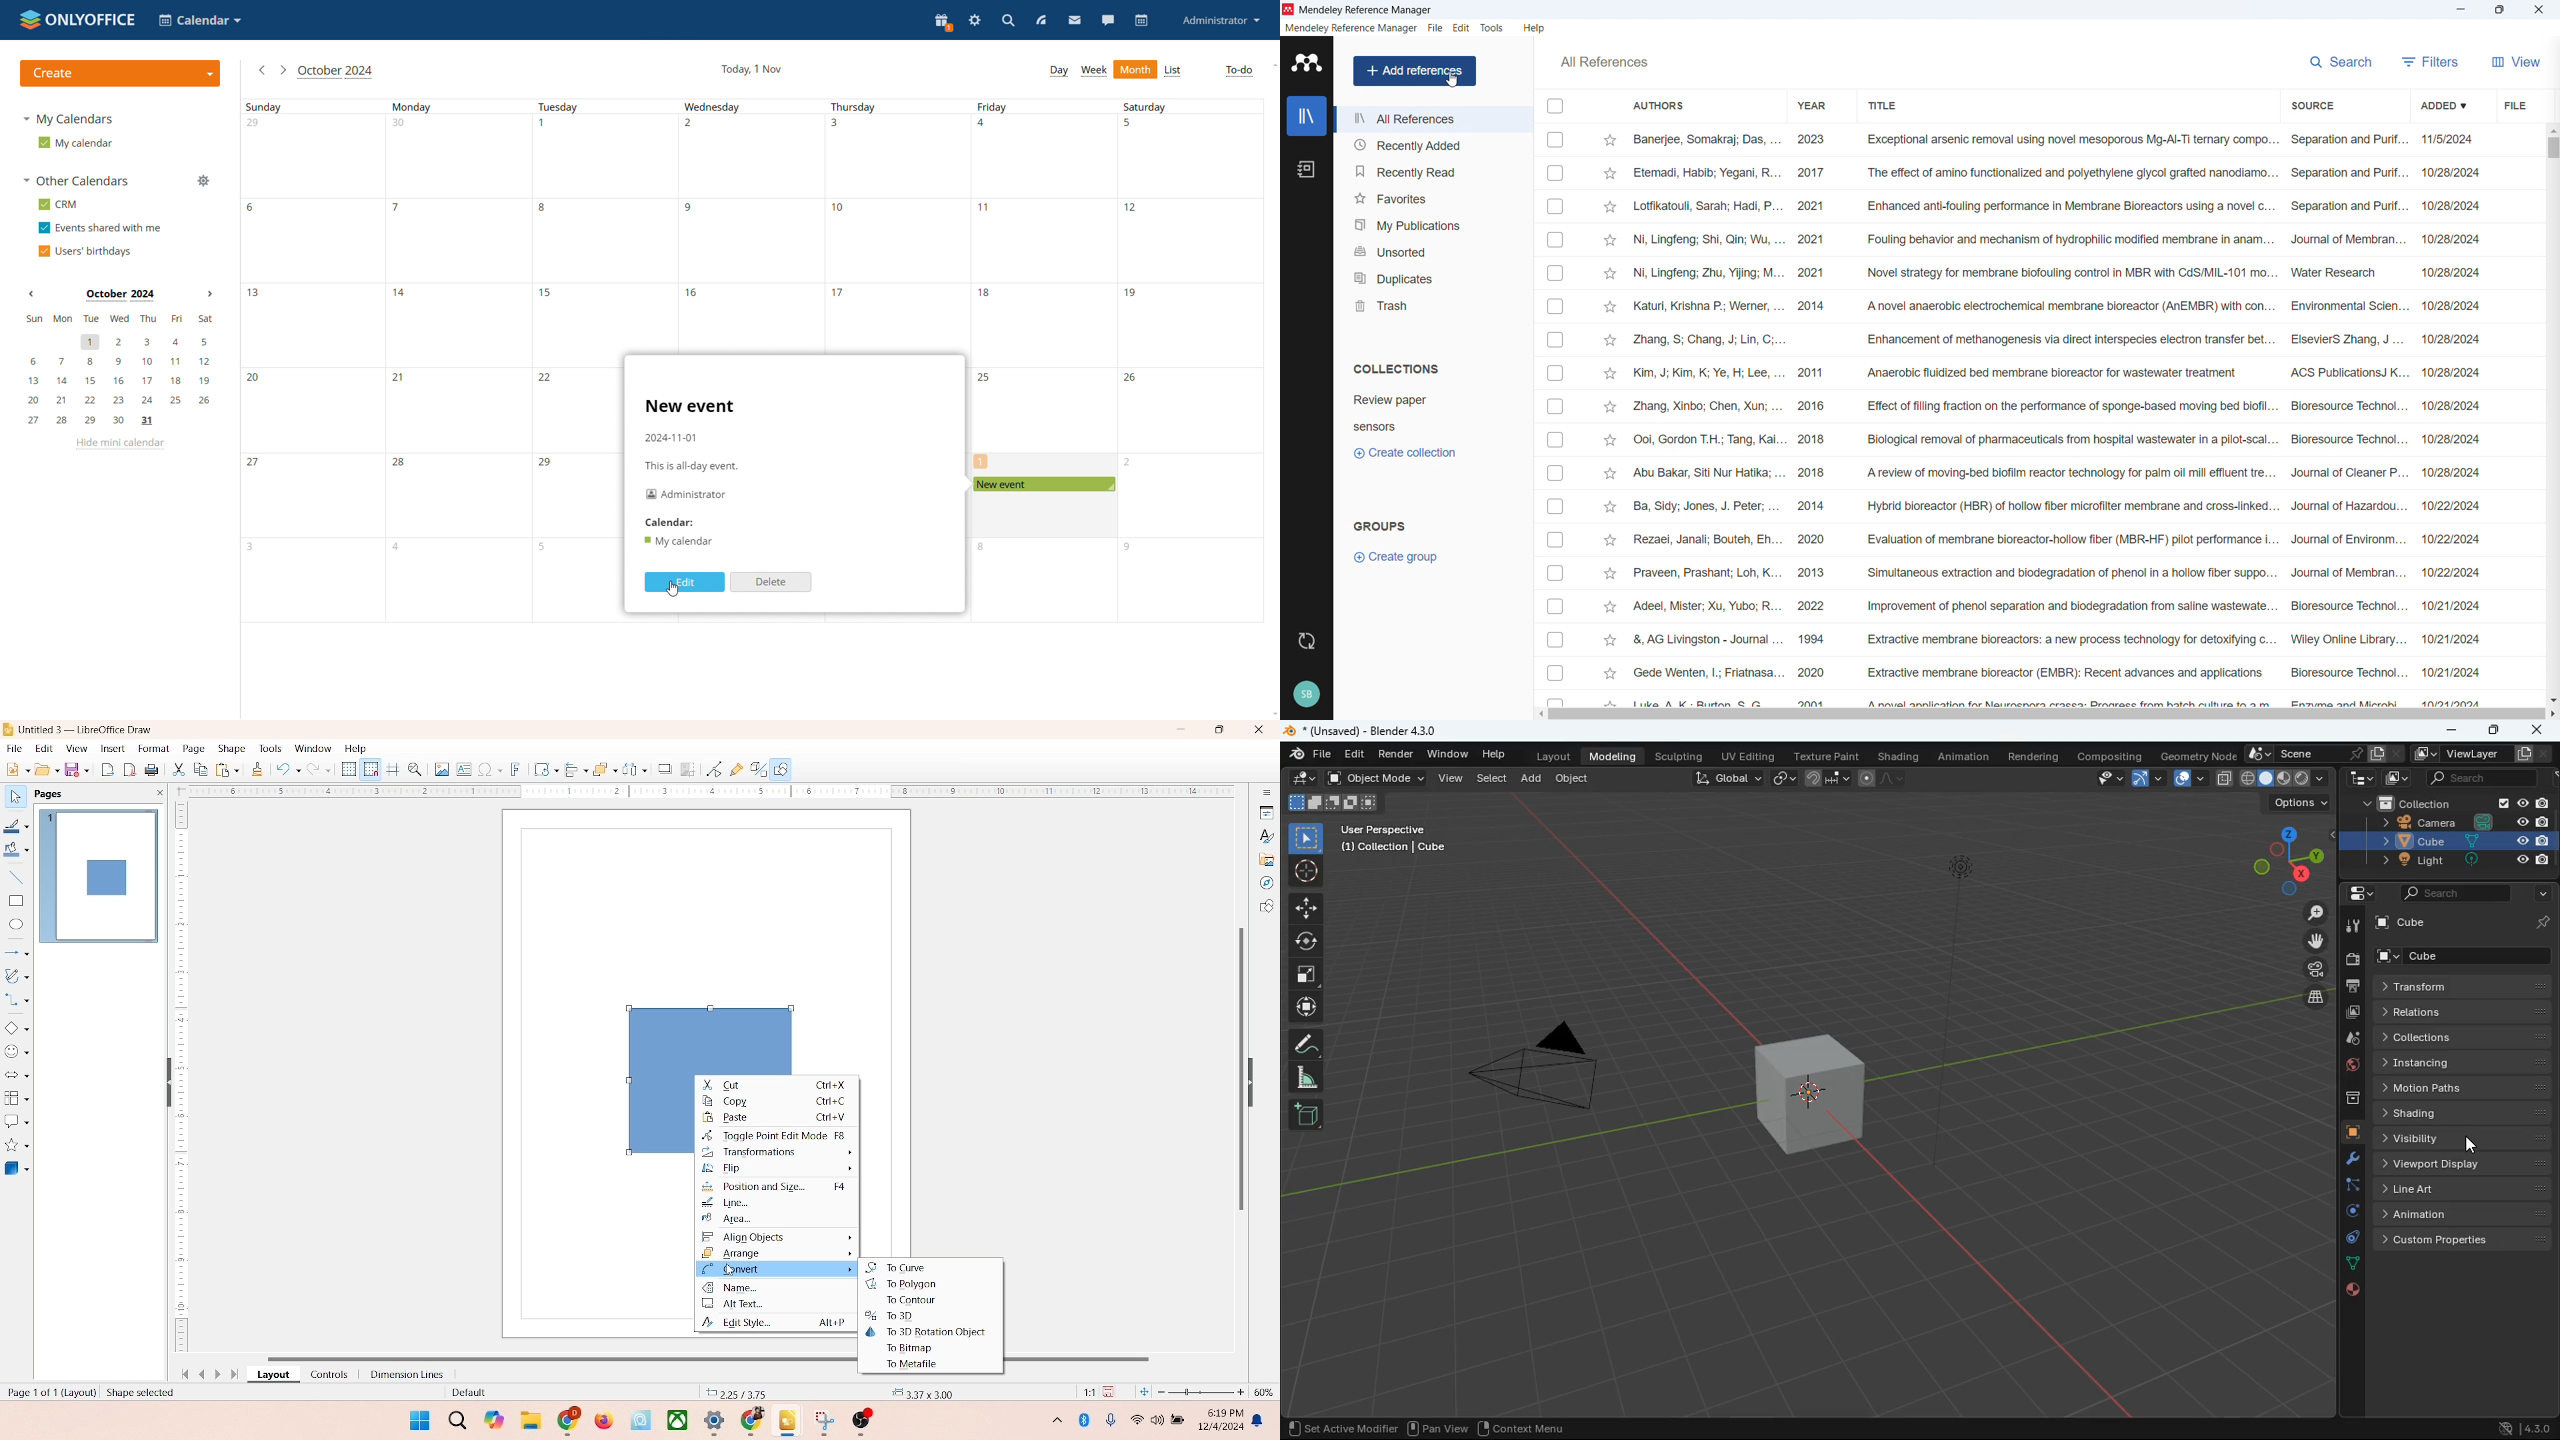 Image resolution: width=2576 pixels, height=1456 pixels. What do you see at coordinates (1238, 71) in the screenshot?
I see `to-do` at bounding box center [1238, 71].